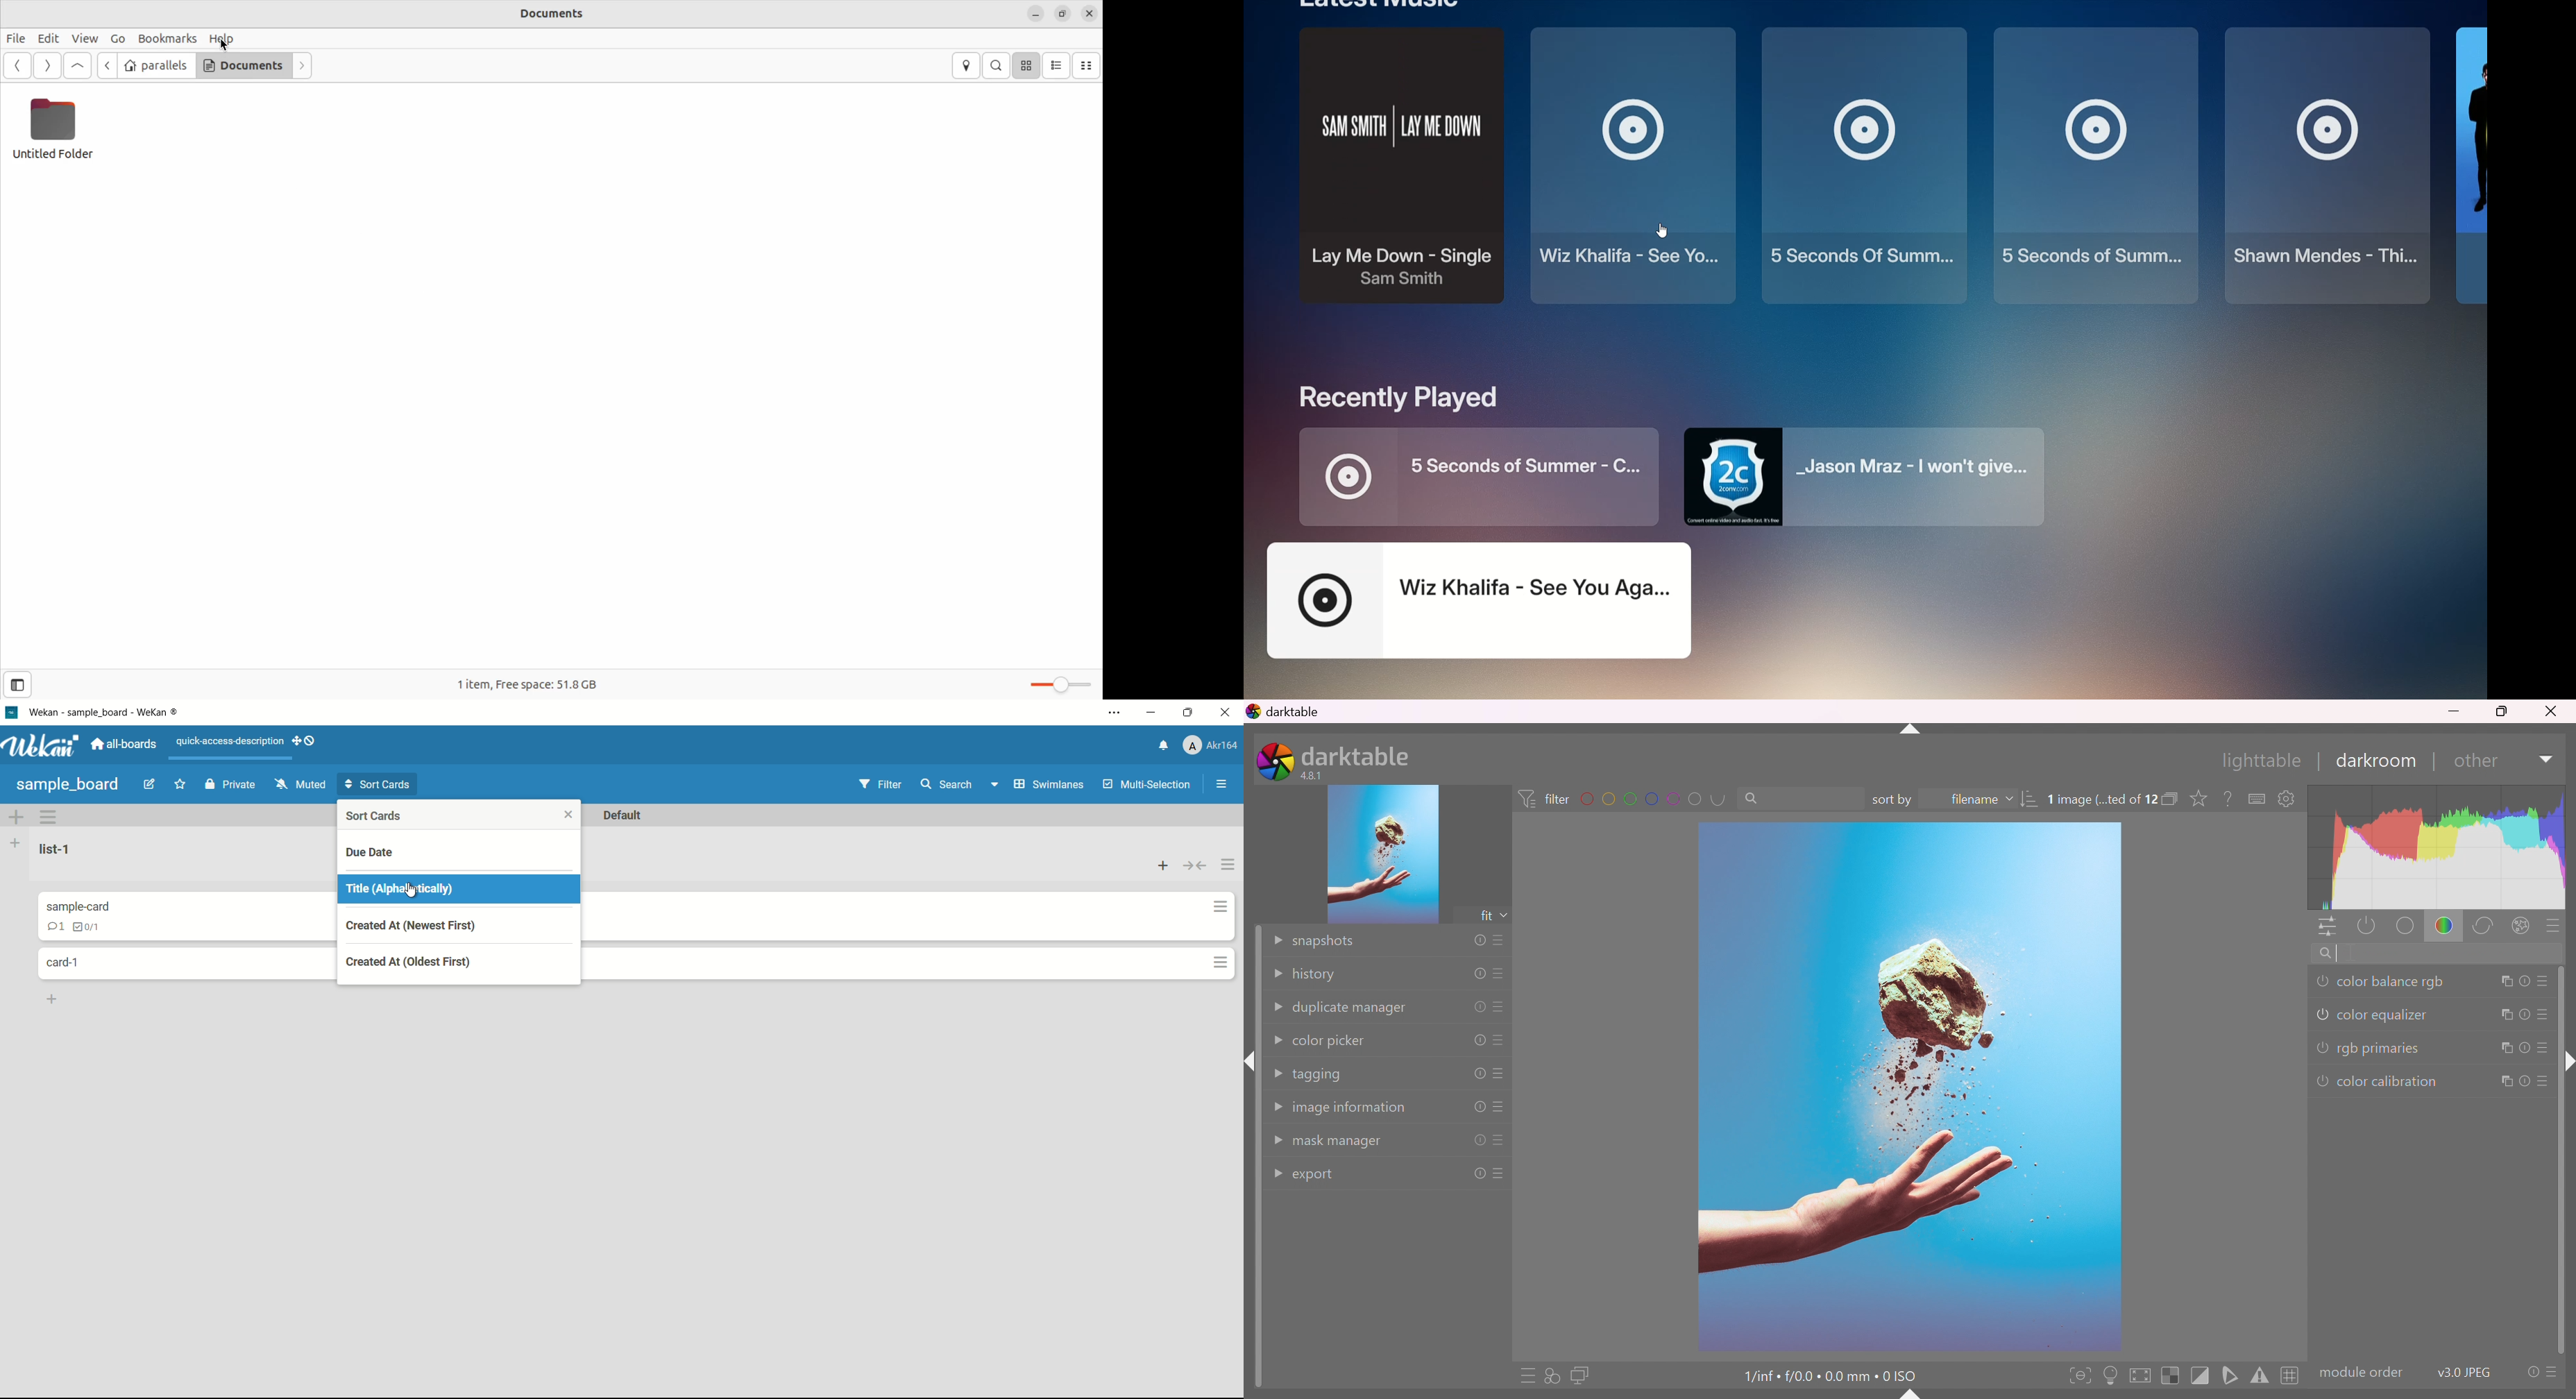 The image size is (2576, 1400). Describe the element at coordinates (2080, 1374) in the screenshot. I see `toggle focus-peaking mode` at that location.